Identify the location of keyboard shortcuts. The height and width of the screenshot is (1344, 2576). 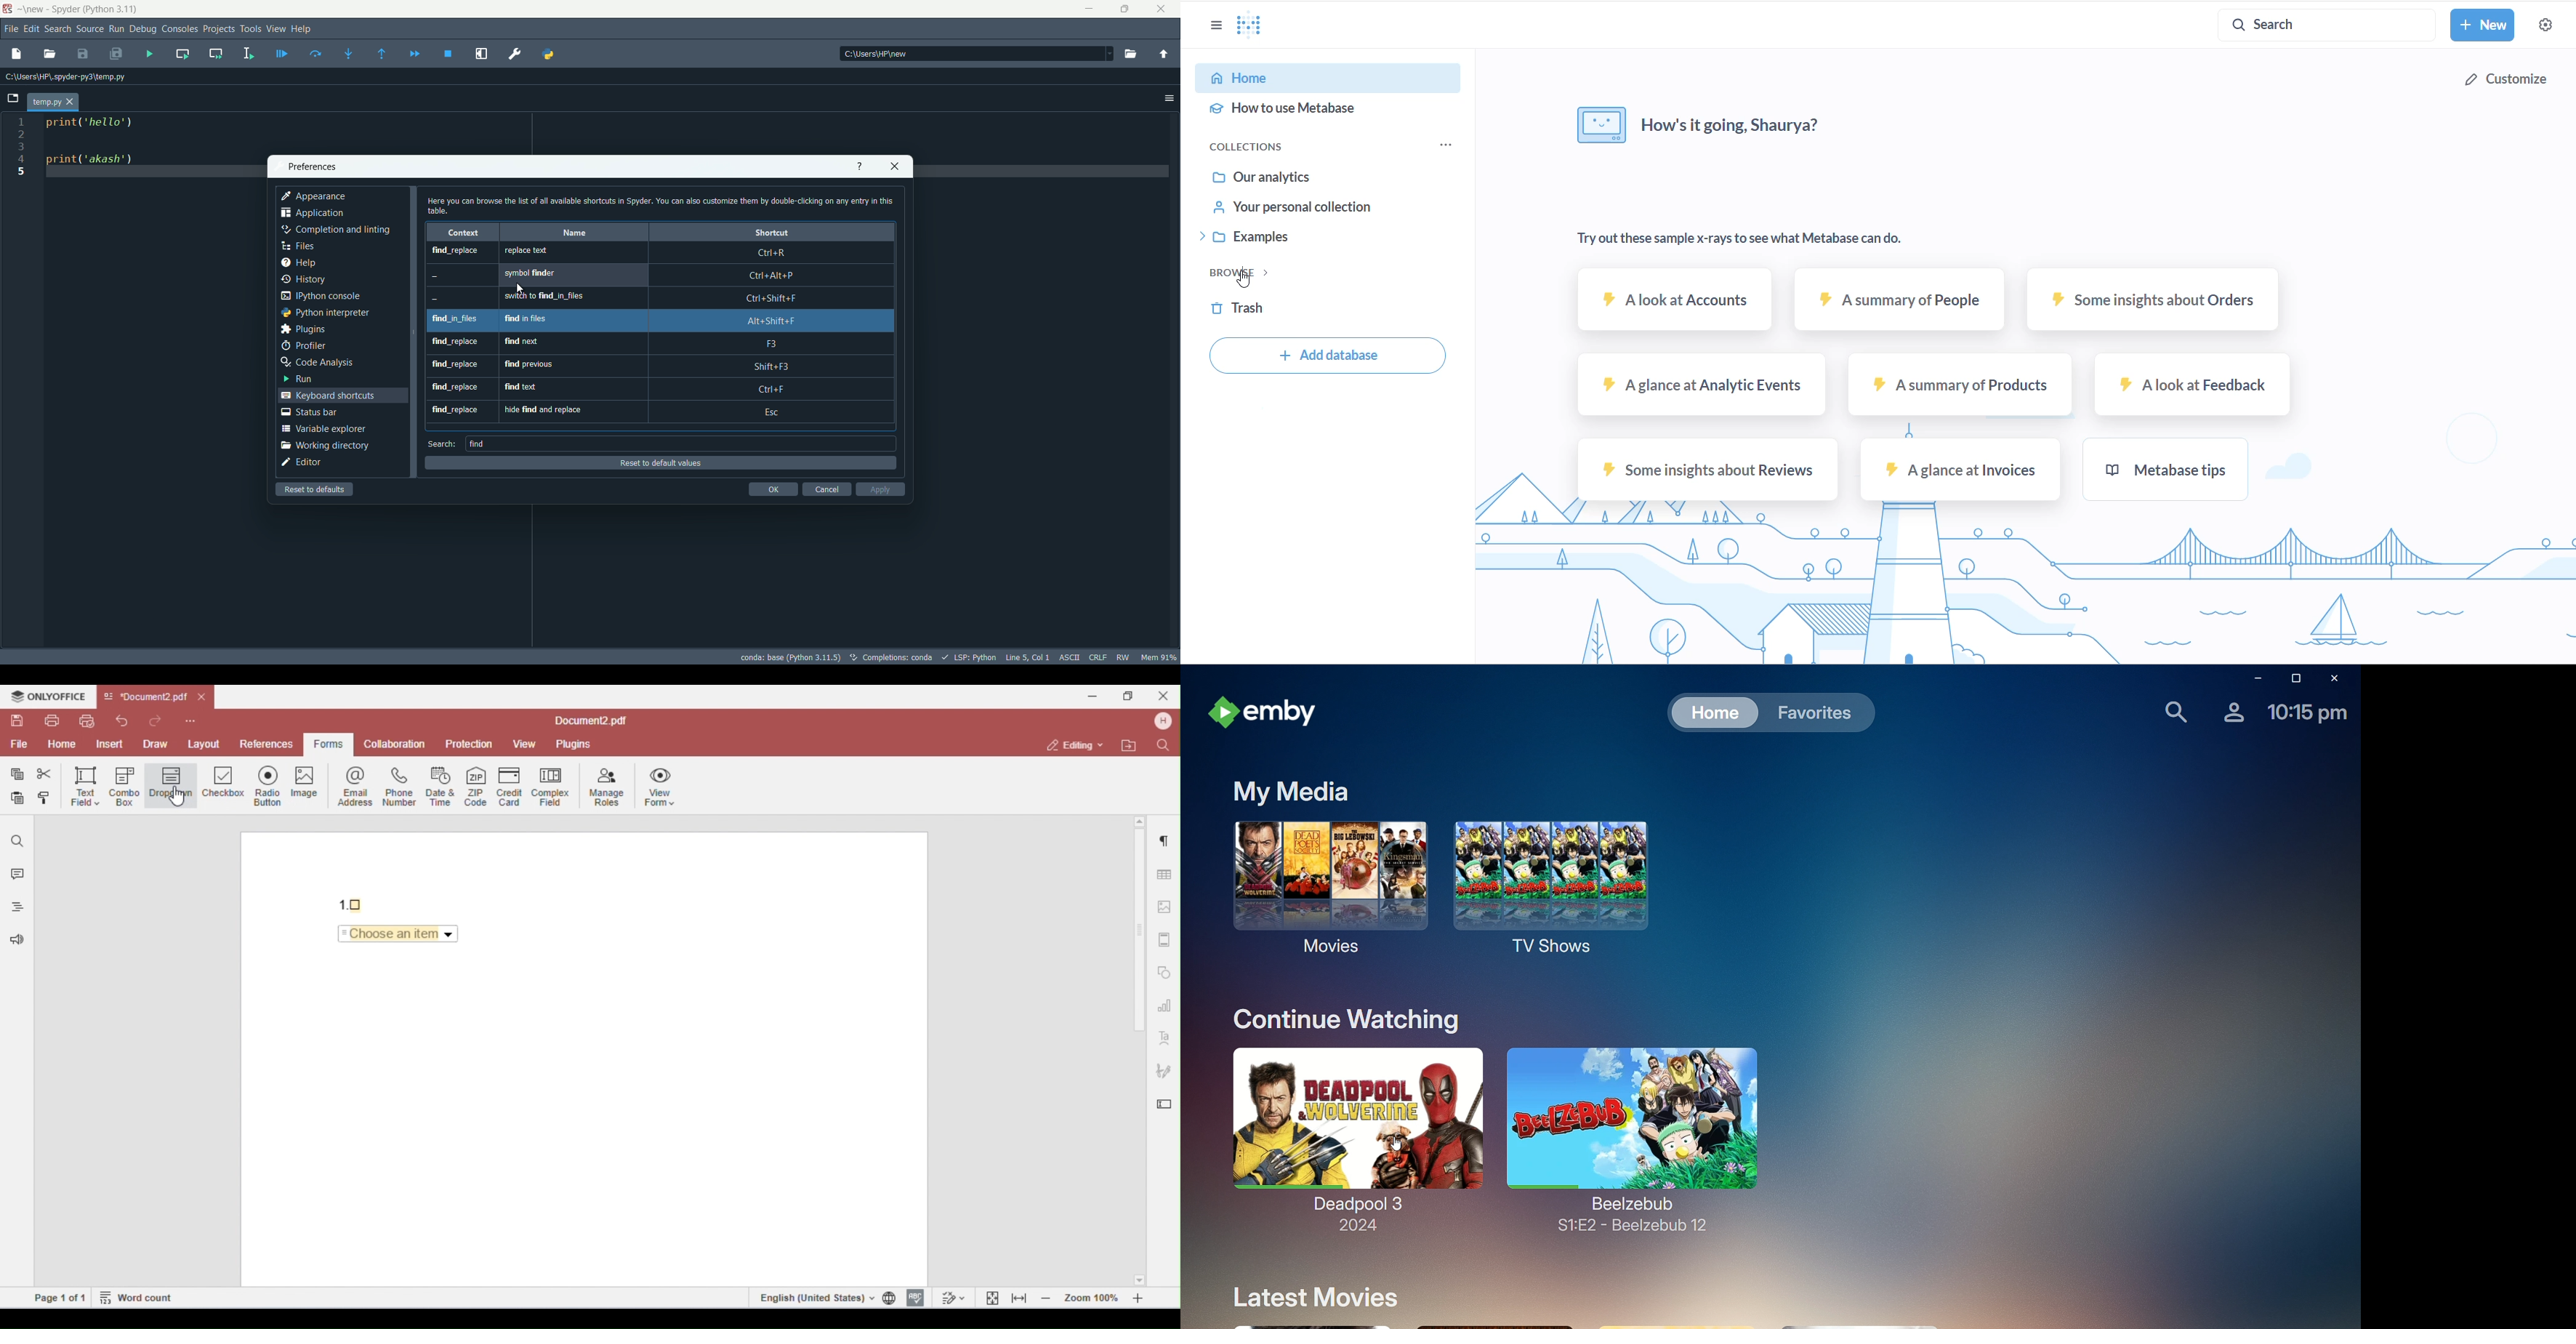
(328, 396).